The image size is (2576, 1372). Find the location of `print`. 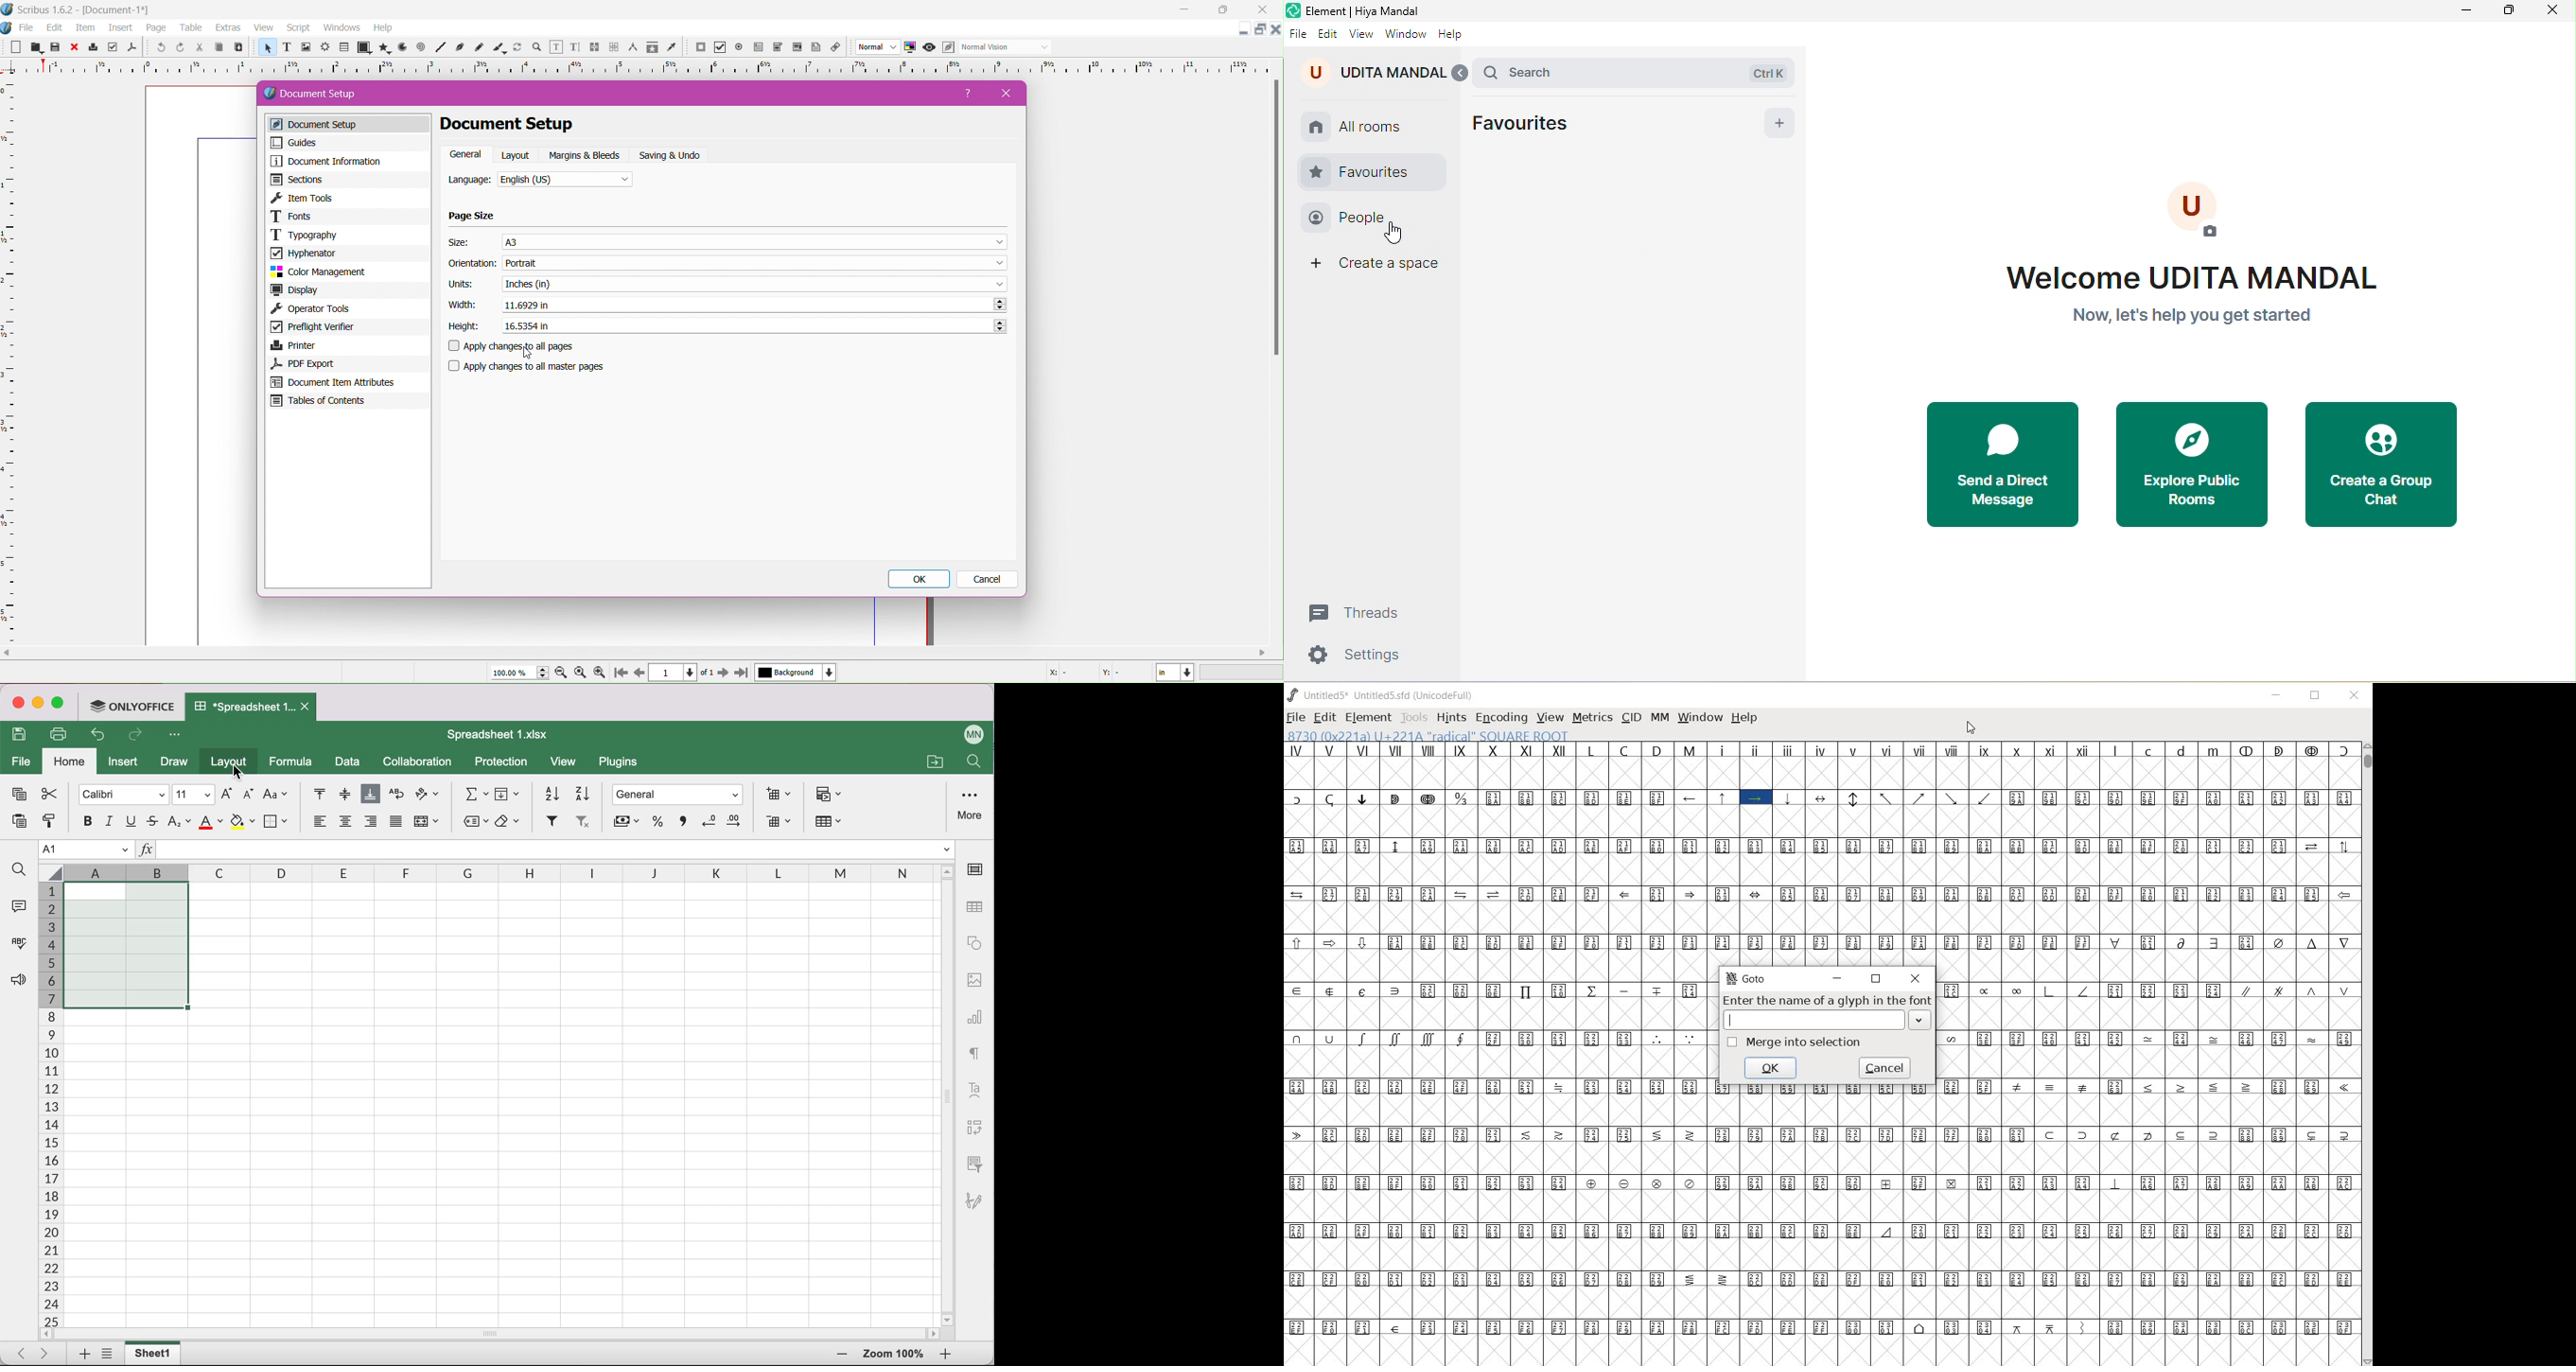

print is located at coordinates (94, 48).